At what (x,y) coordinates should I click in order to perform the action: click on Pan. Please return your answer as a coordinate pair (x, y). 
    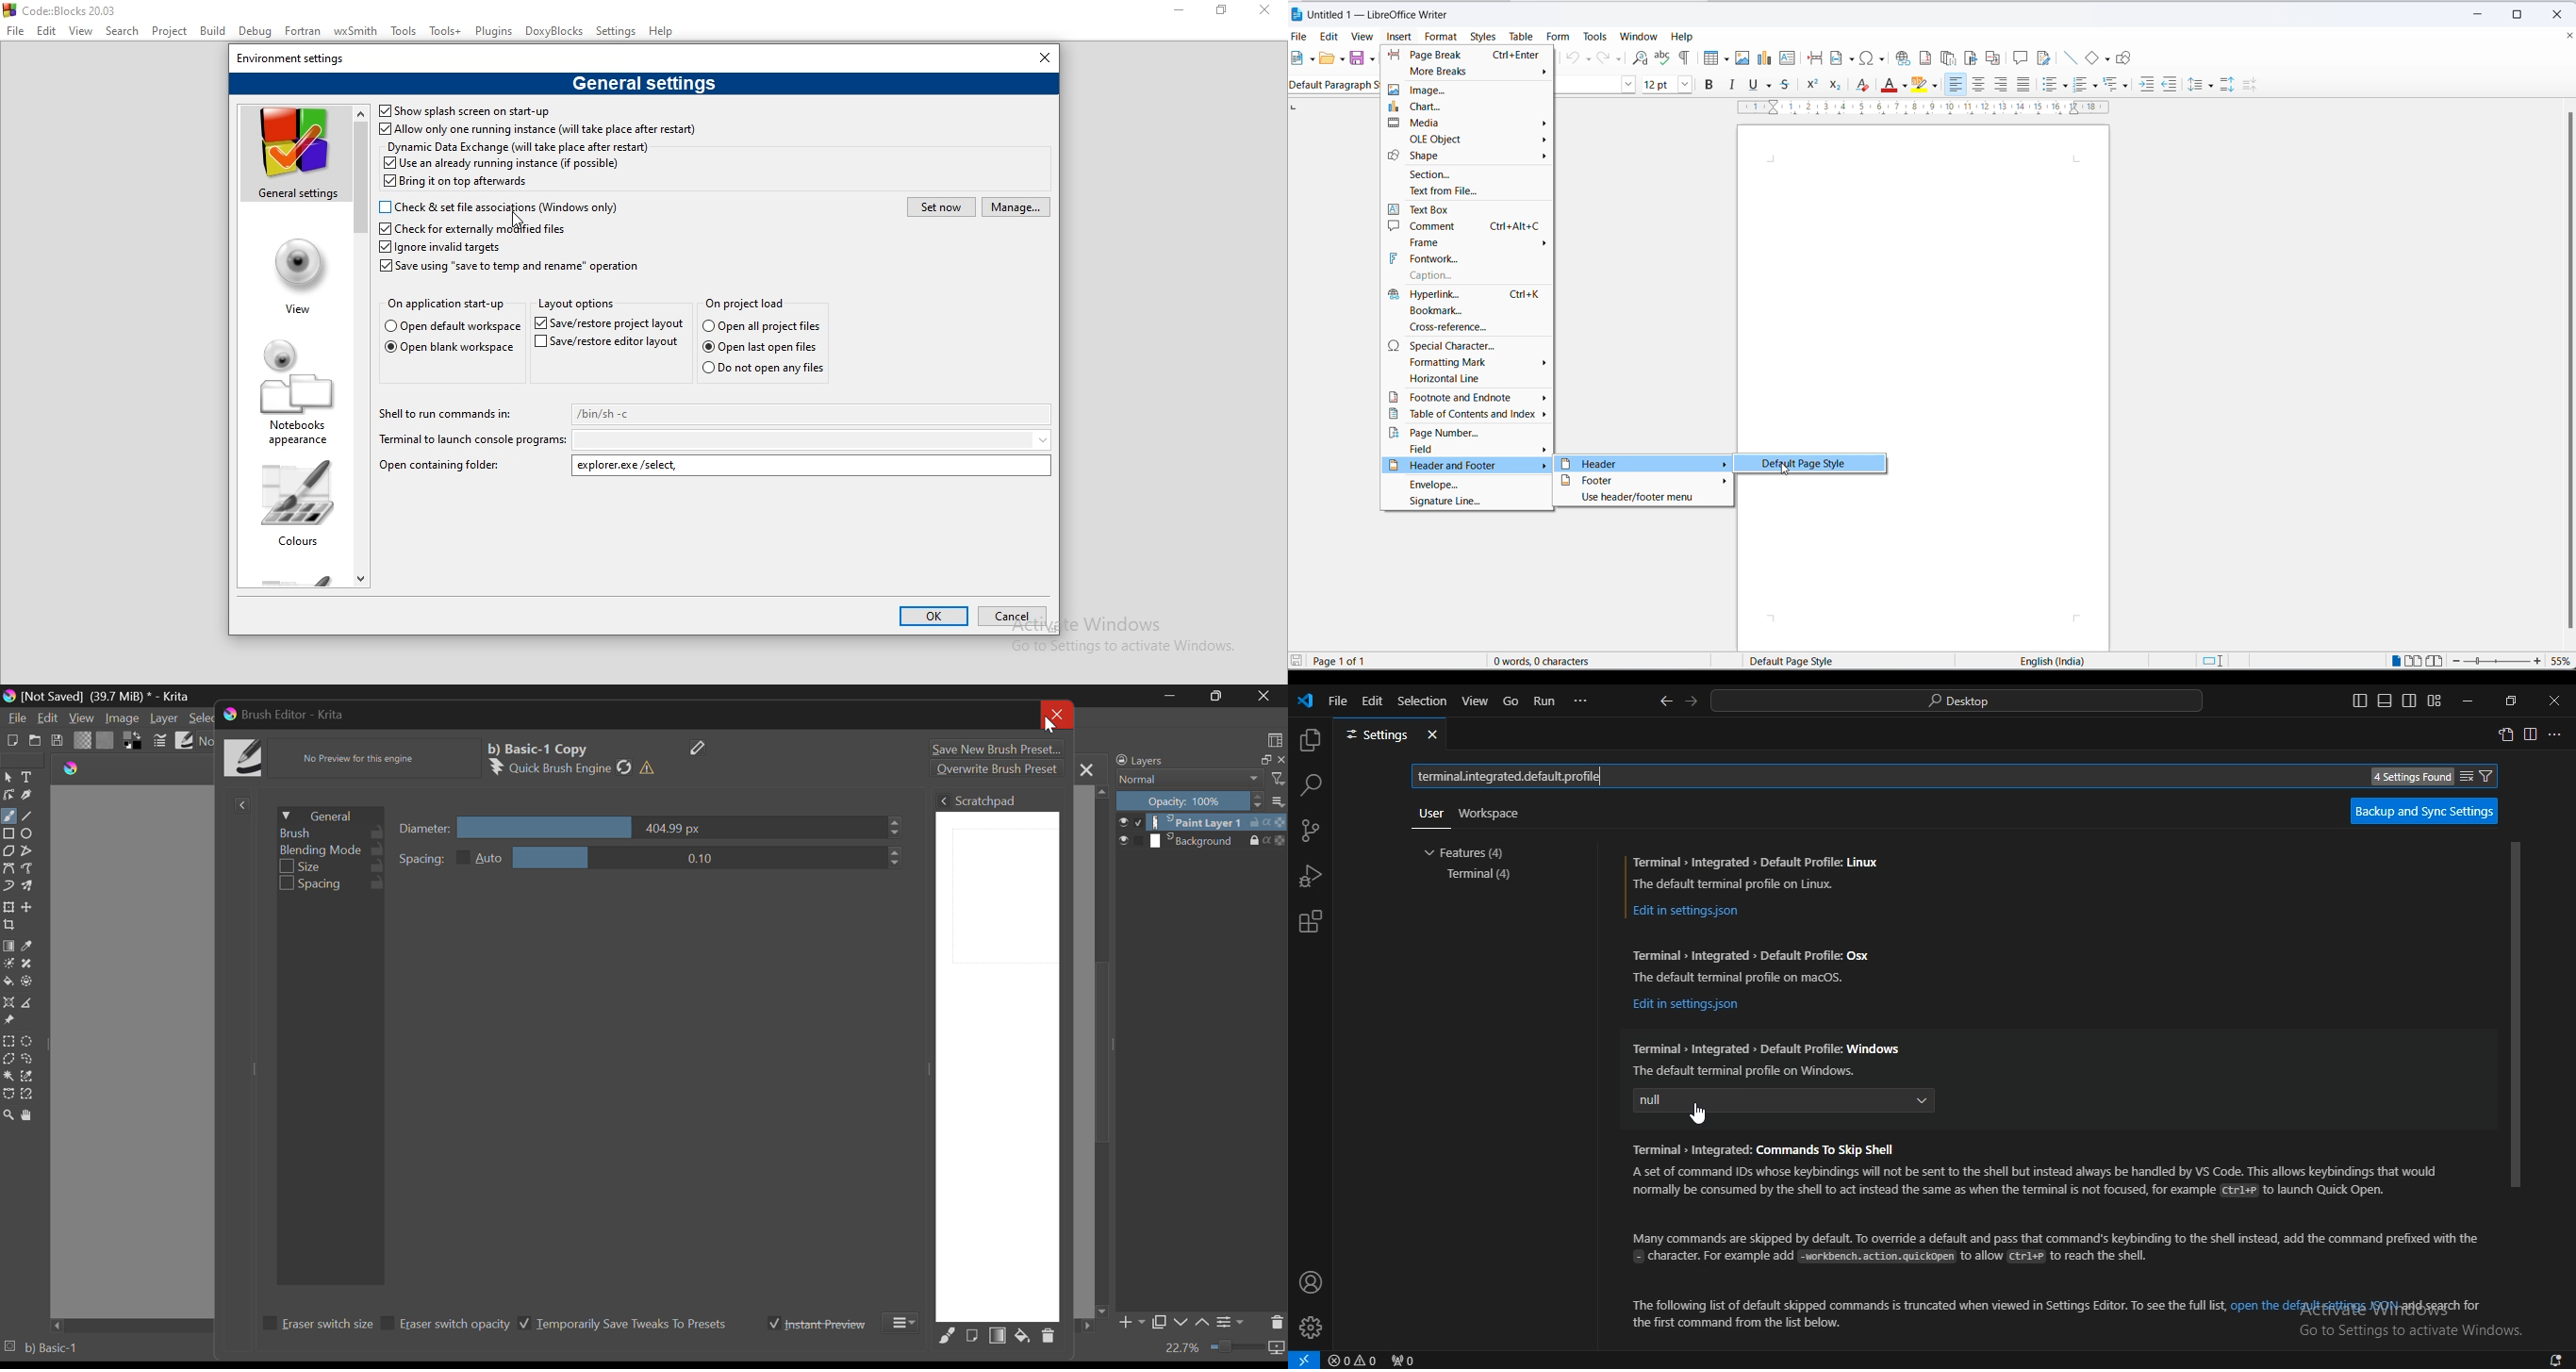
    Looking at the image, I should click on (28, 1116).